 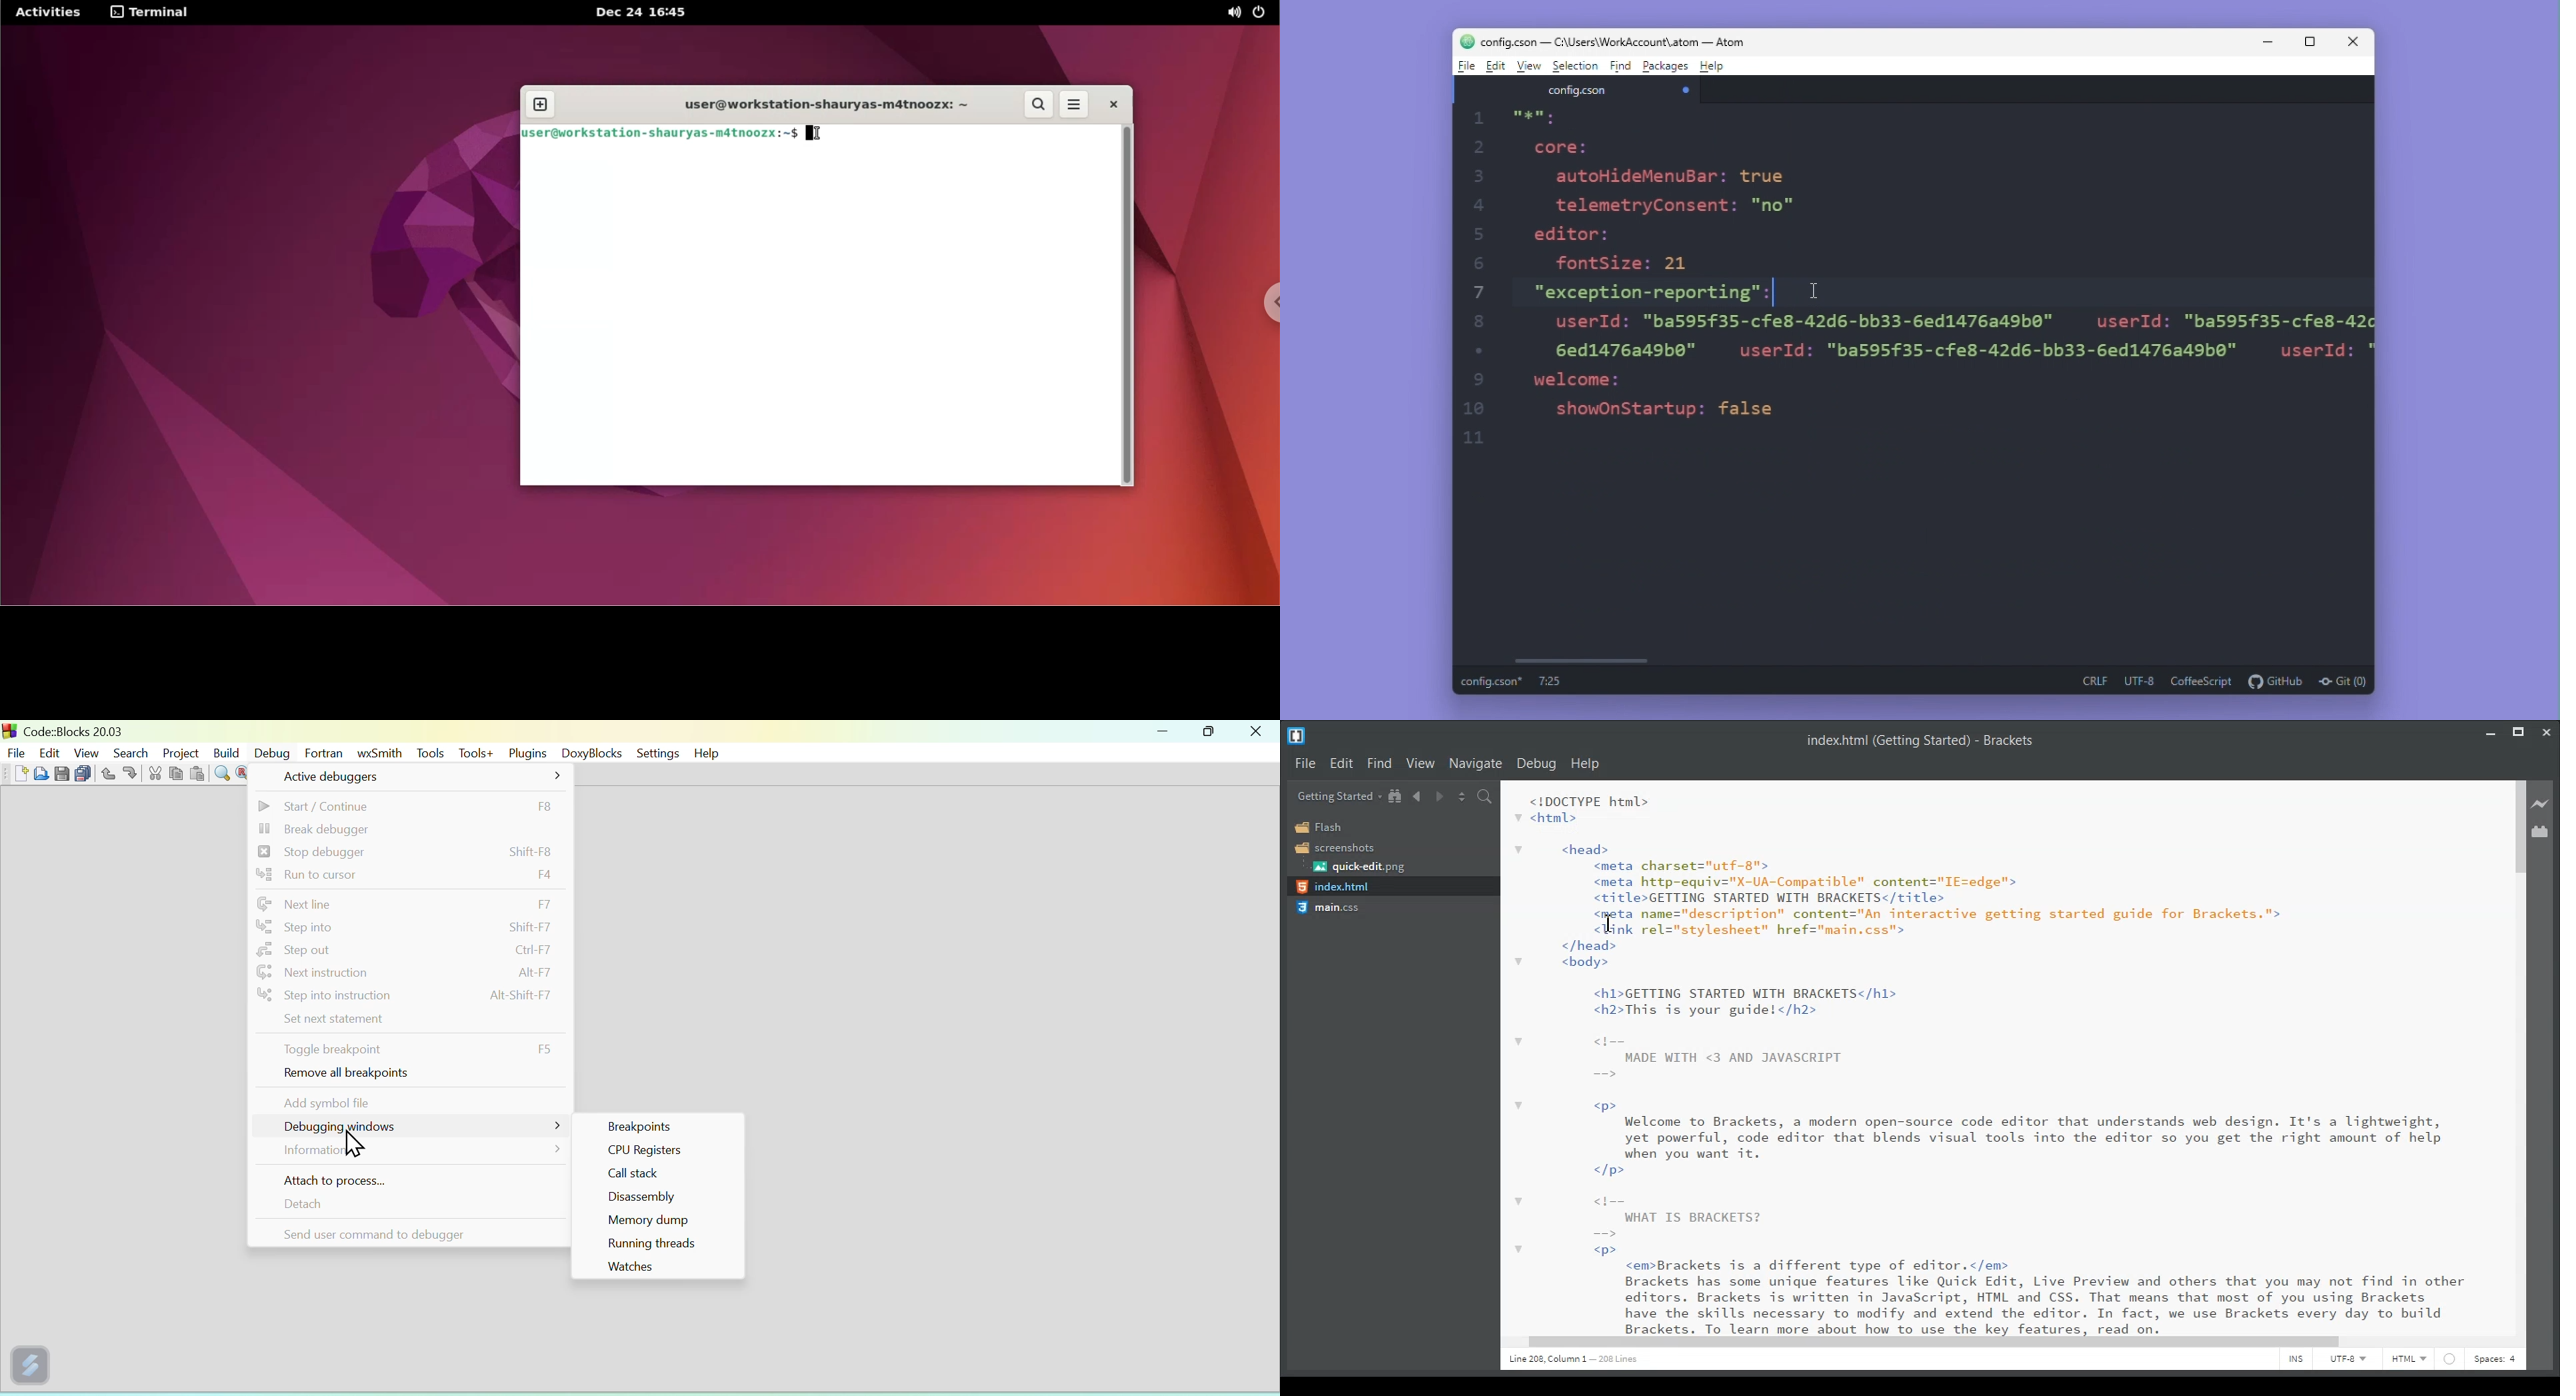 I want to click on next line, so click(x=411, y=903).